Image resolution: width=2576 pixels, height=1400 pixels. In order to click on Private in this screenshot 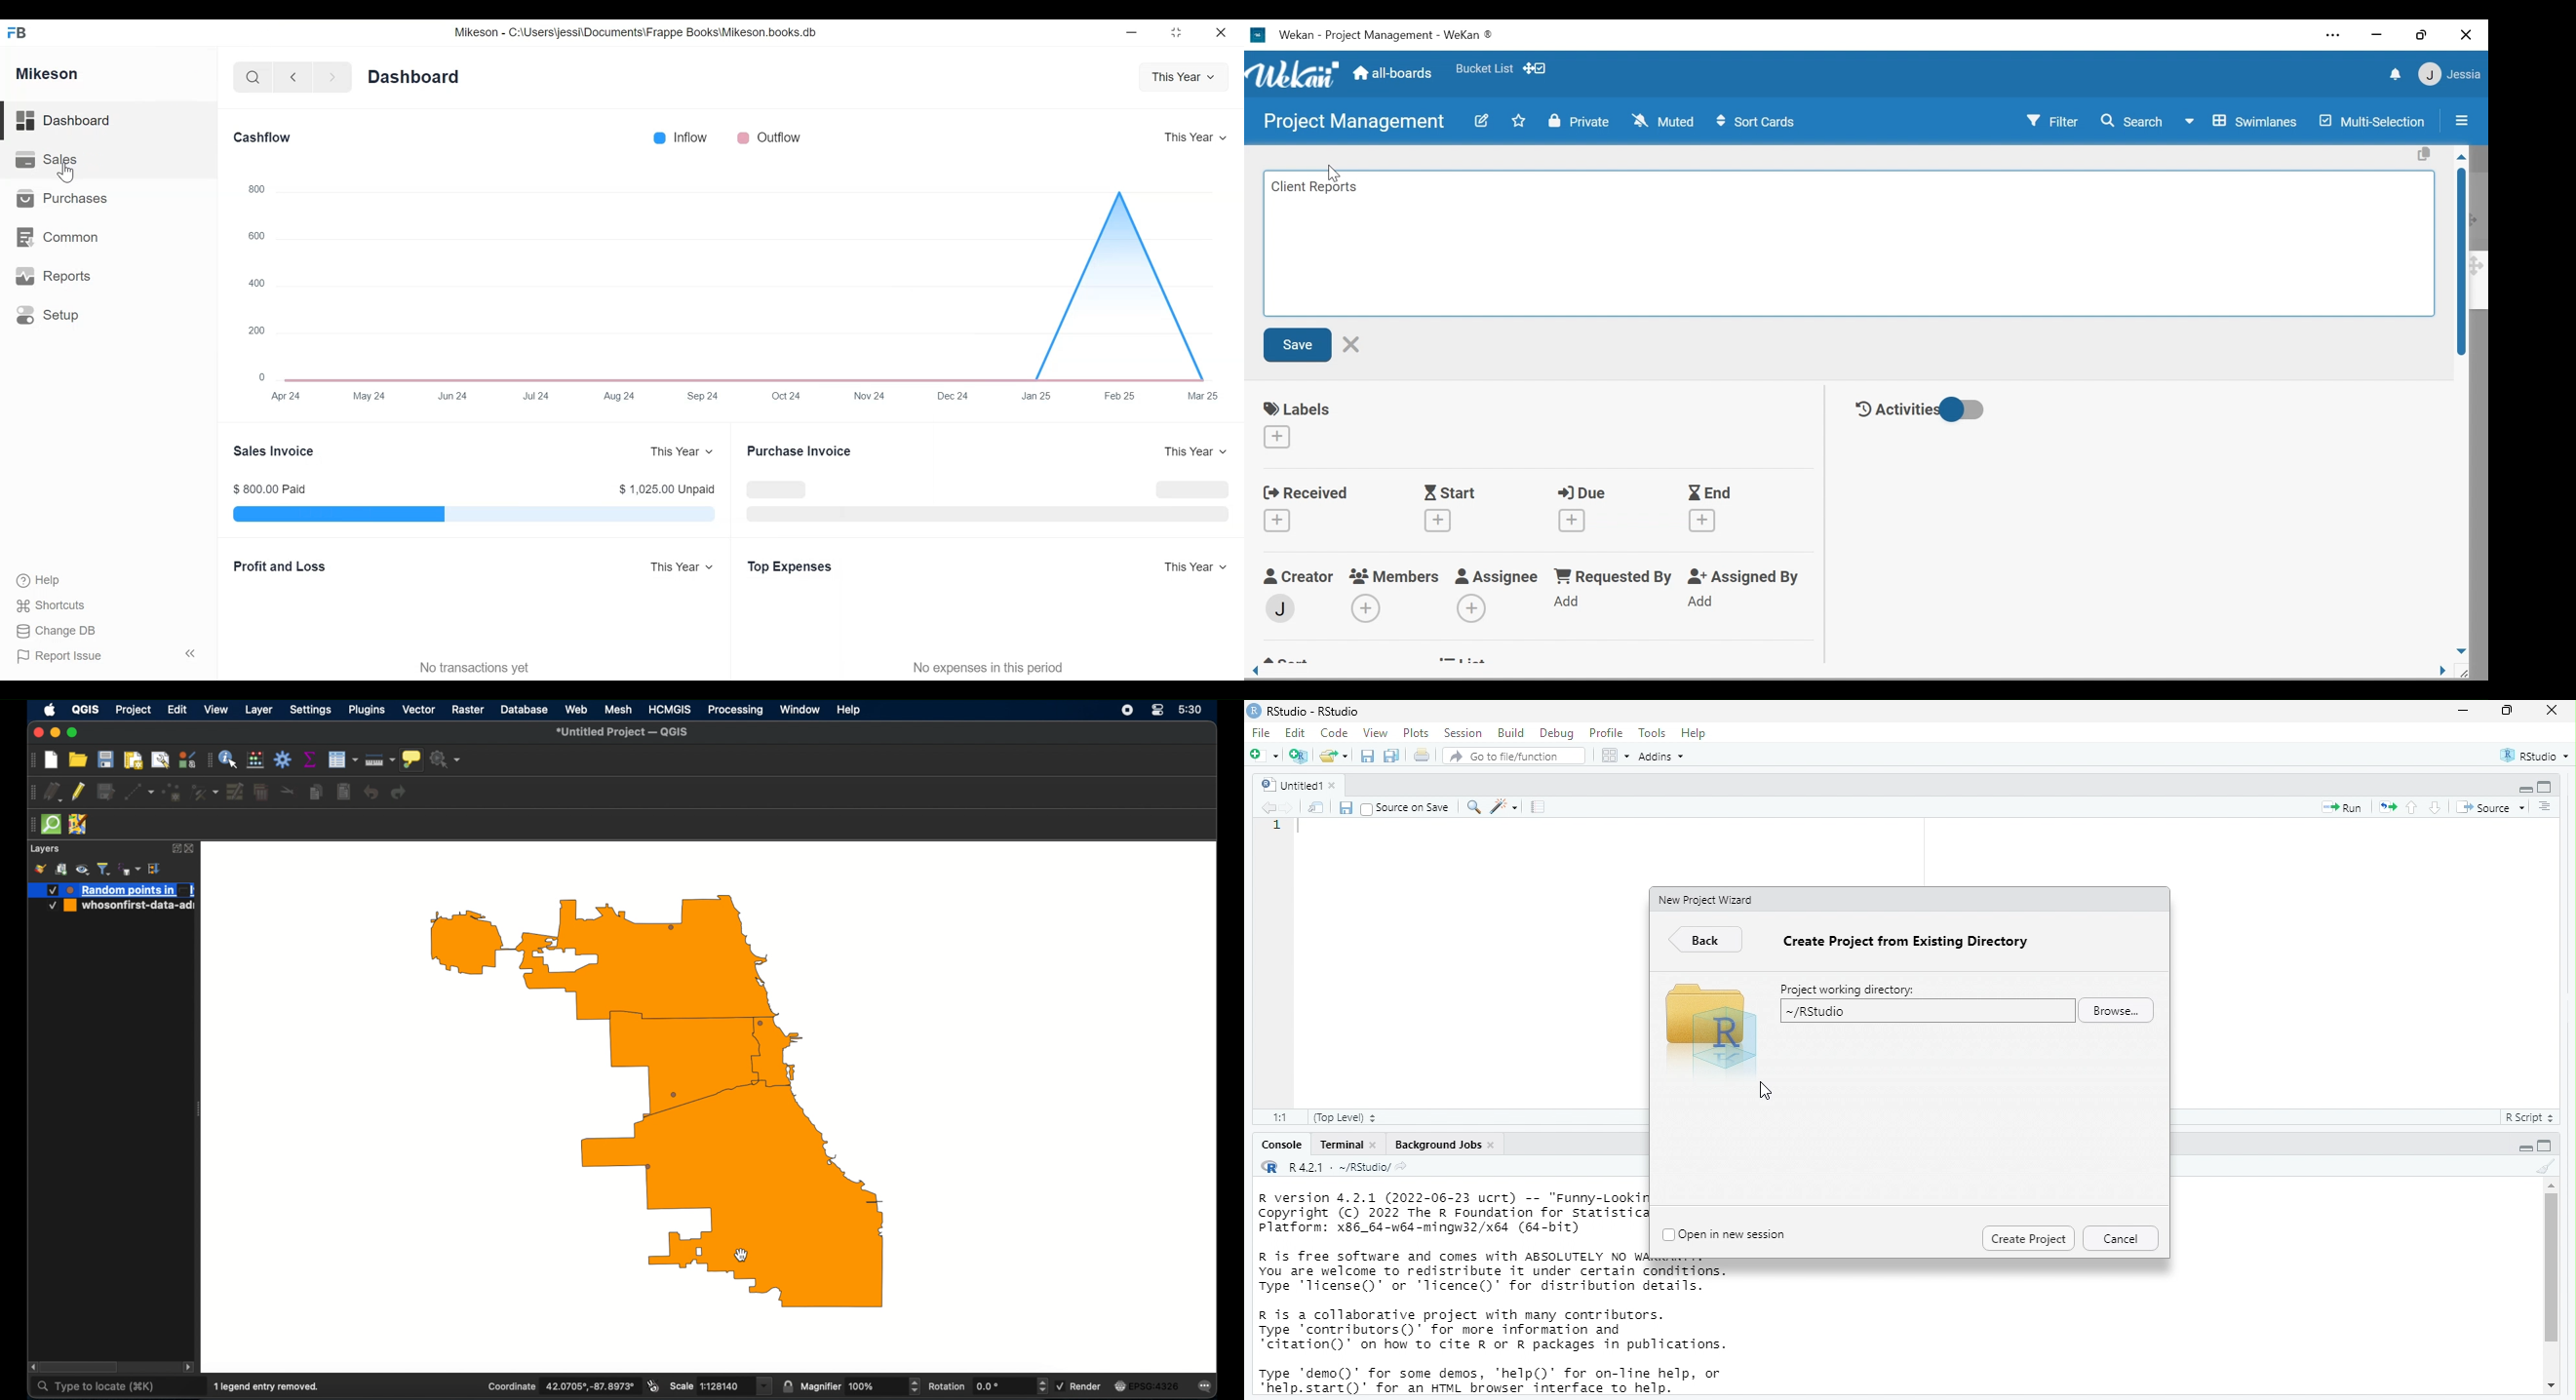, I will do `click(1579, 121)`.